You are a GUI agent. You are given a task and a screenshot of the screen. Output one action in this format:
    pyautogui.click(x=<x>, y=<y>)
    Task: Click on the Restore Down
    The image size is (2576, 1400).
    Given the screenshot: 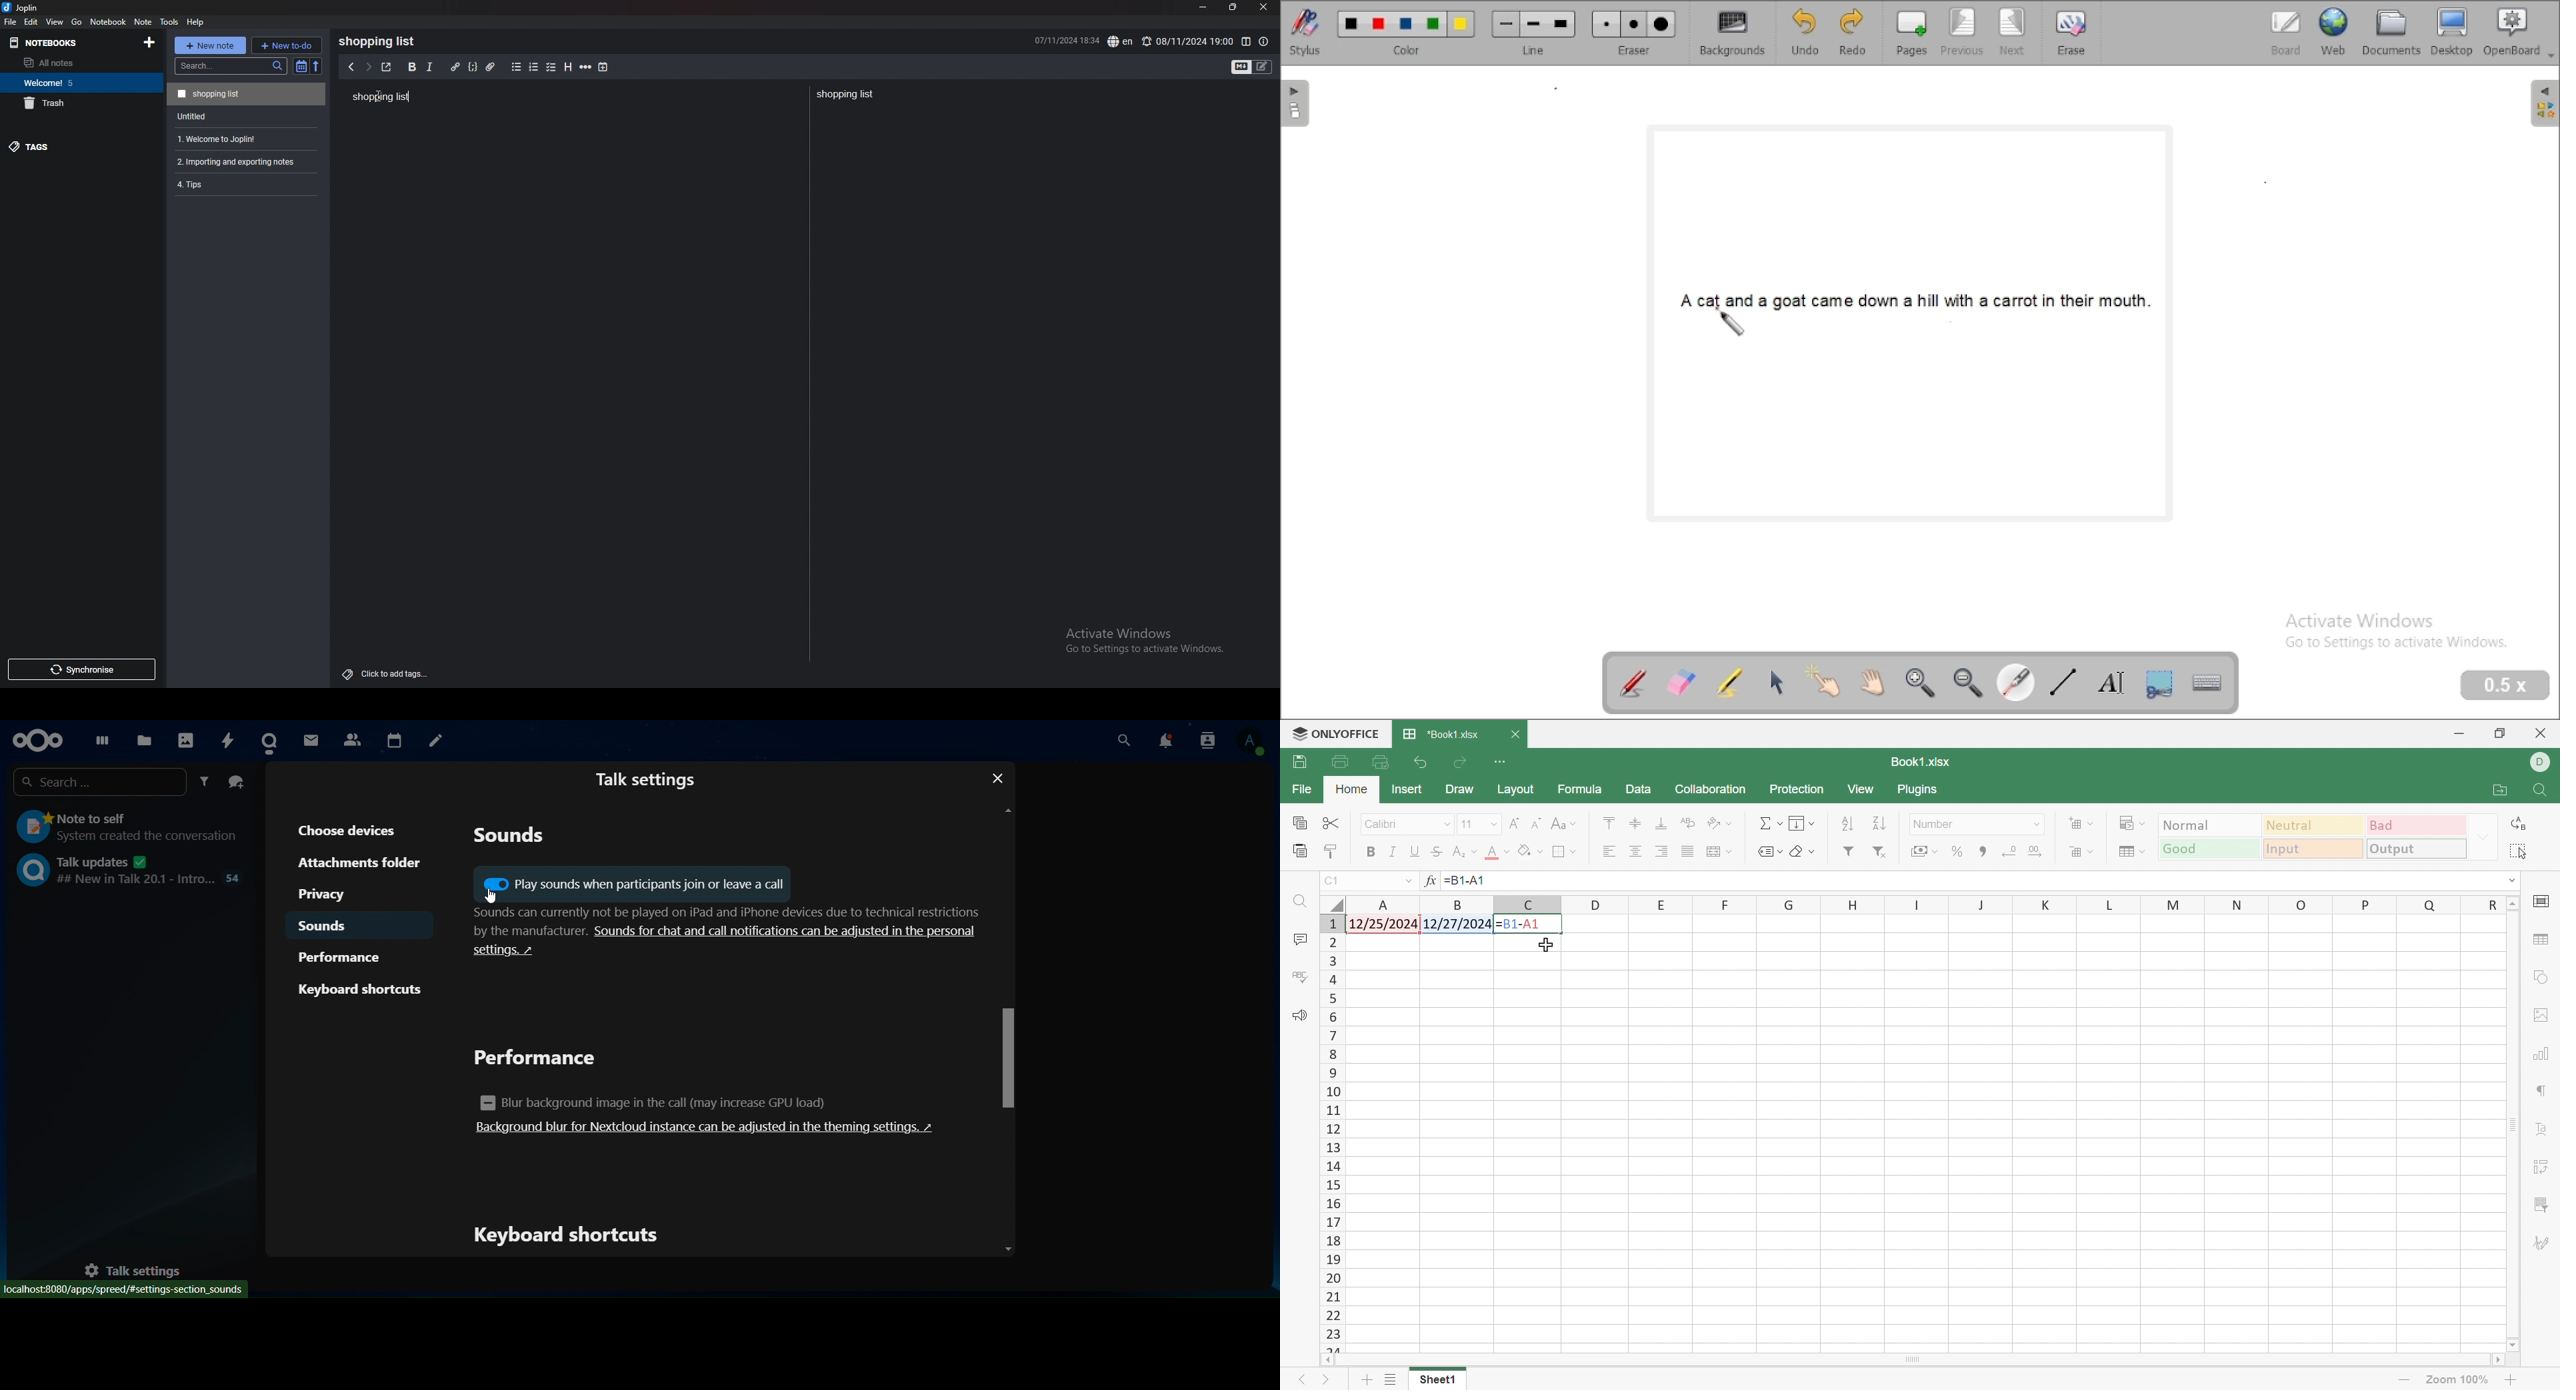 What is the action you would take?
    pyautogui.click(x=2501, y=733)
    